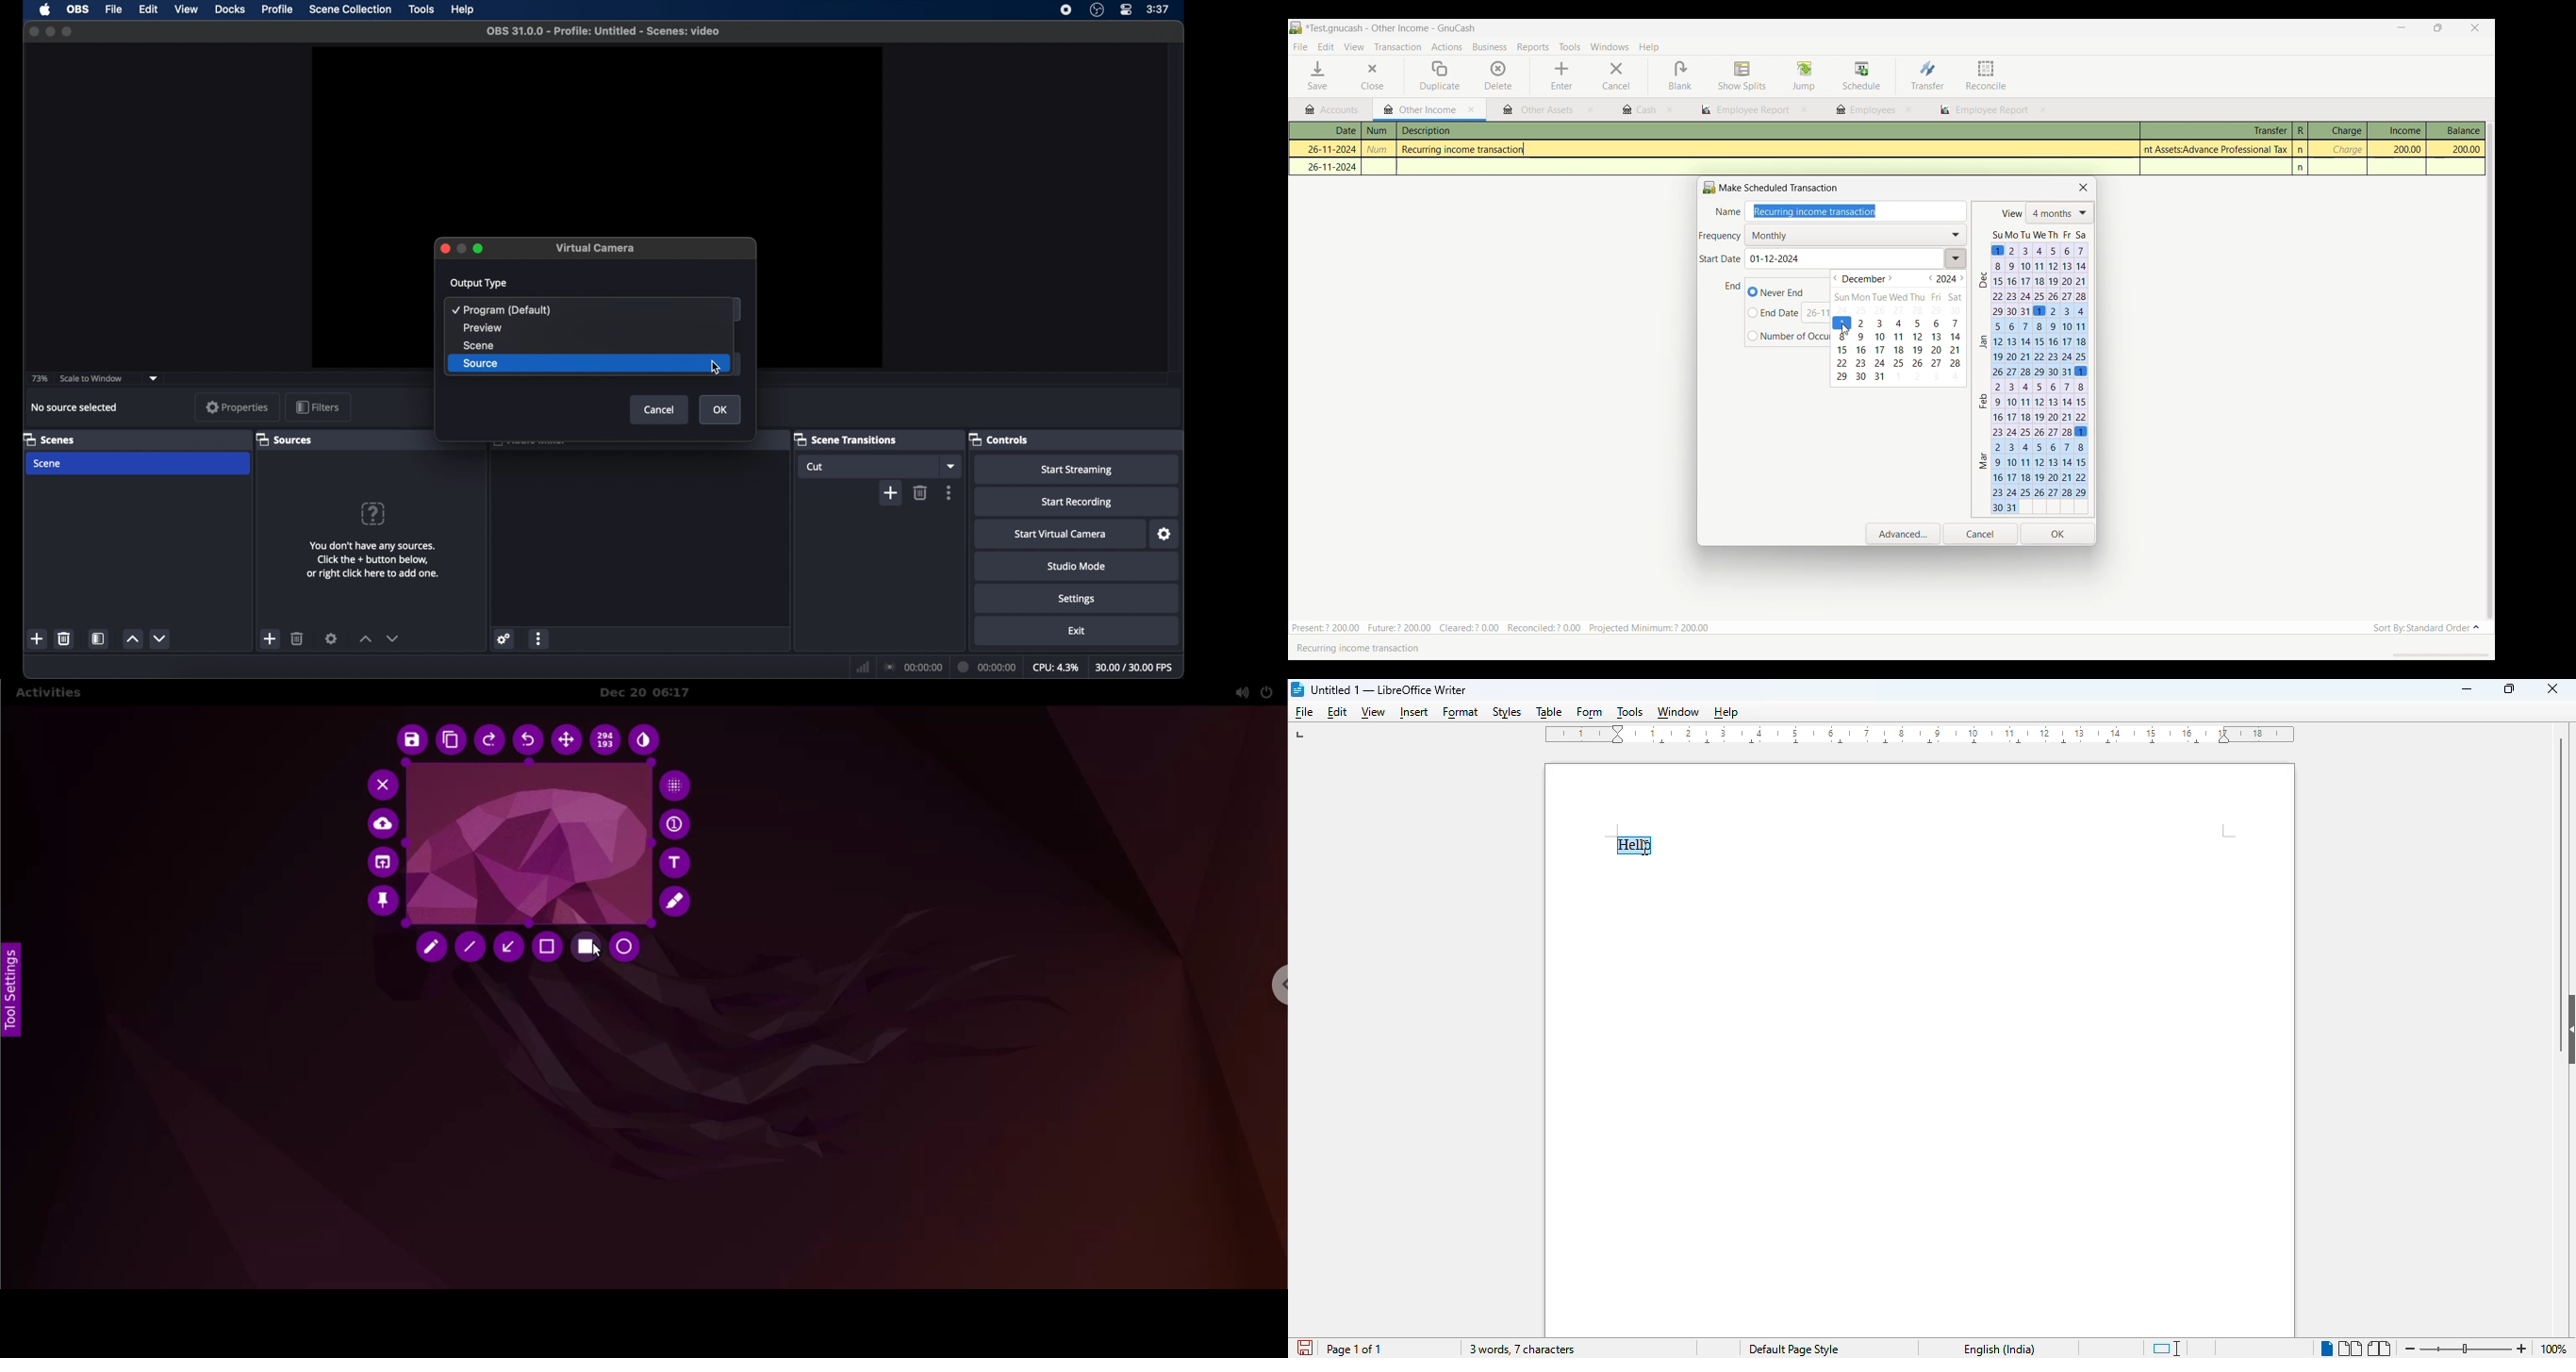  What do you see at coordinates (1649, 48) in the screenshot?
I see `Help menu` at bounding box center [1649, 48].